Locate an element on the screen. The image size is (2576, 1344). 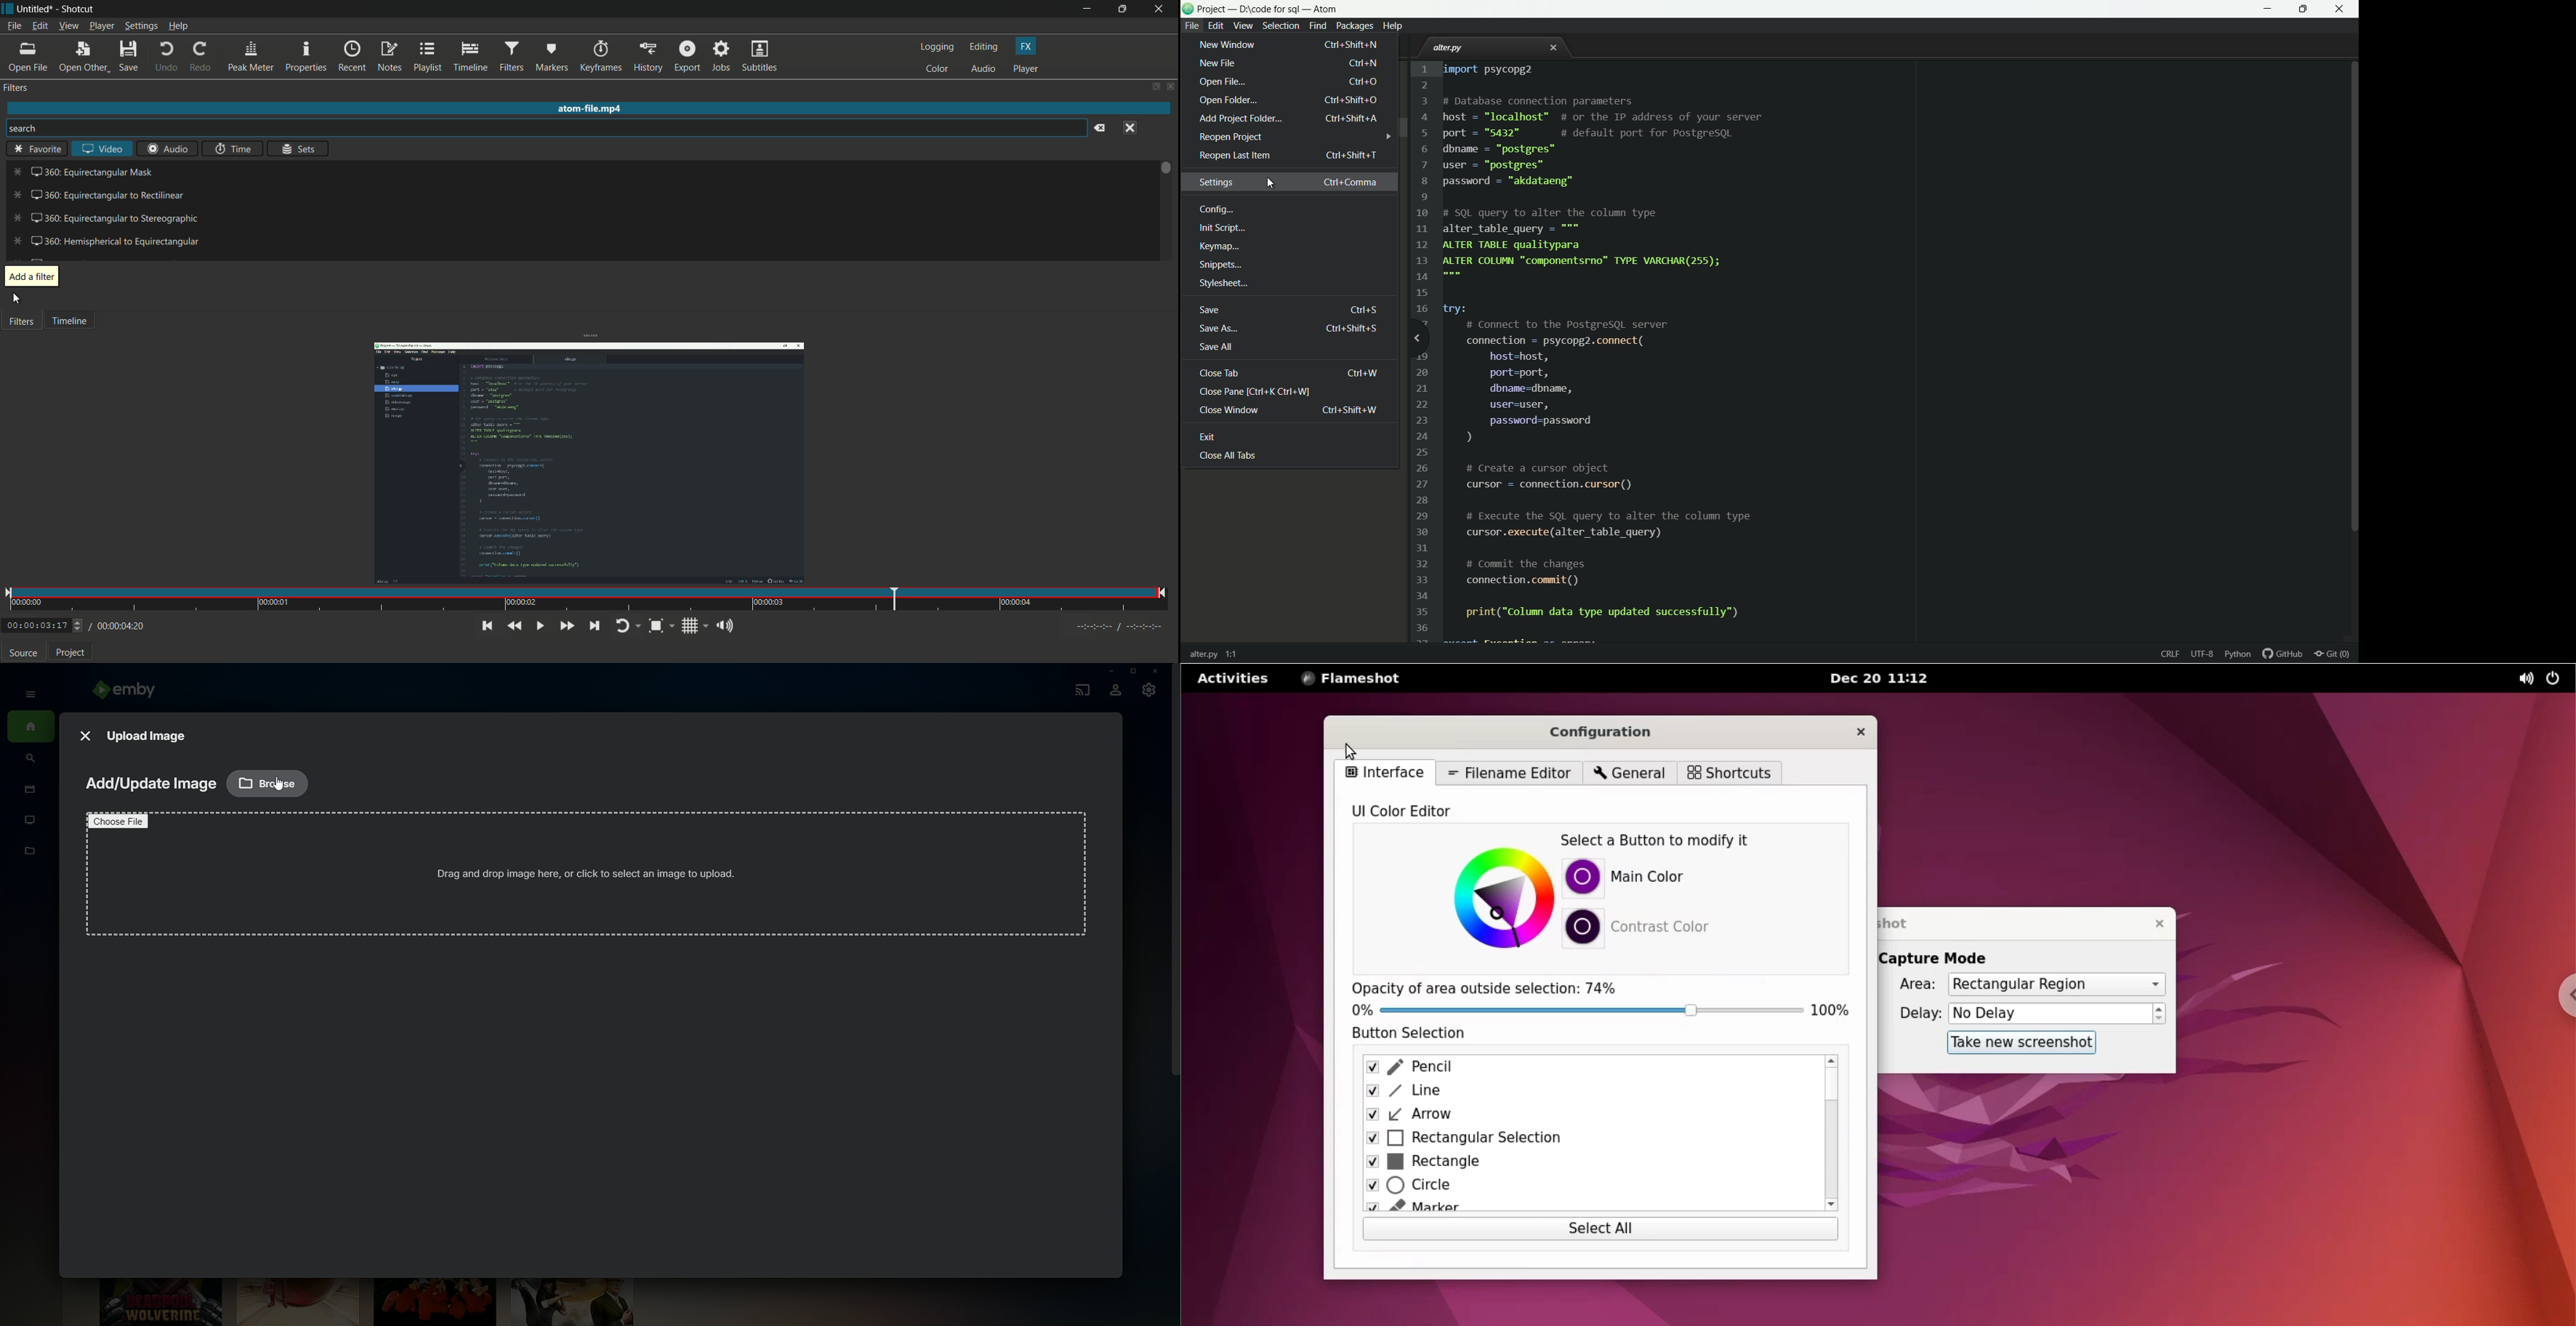
snippets is located at coordinates (1220, 266).